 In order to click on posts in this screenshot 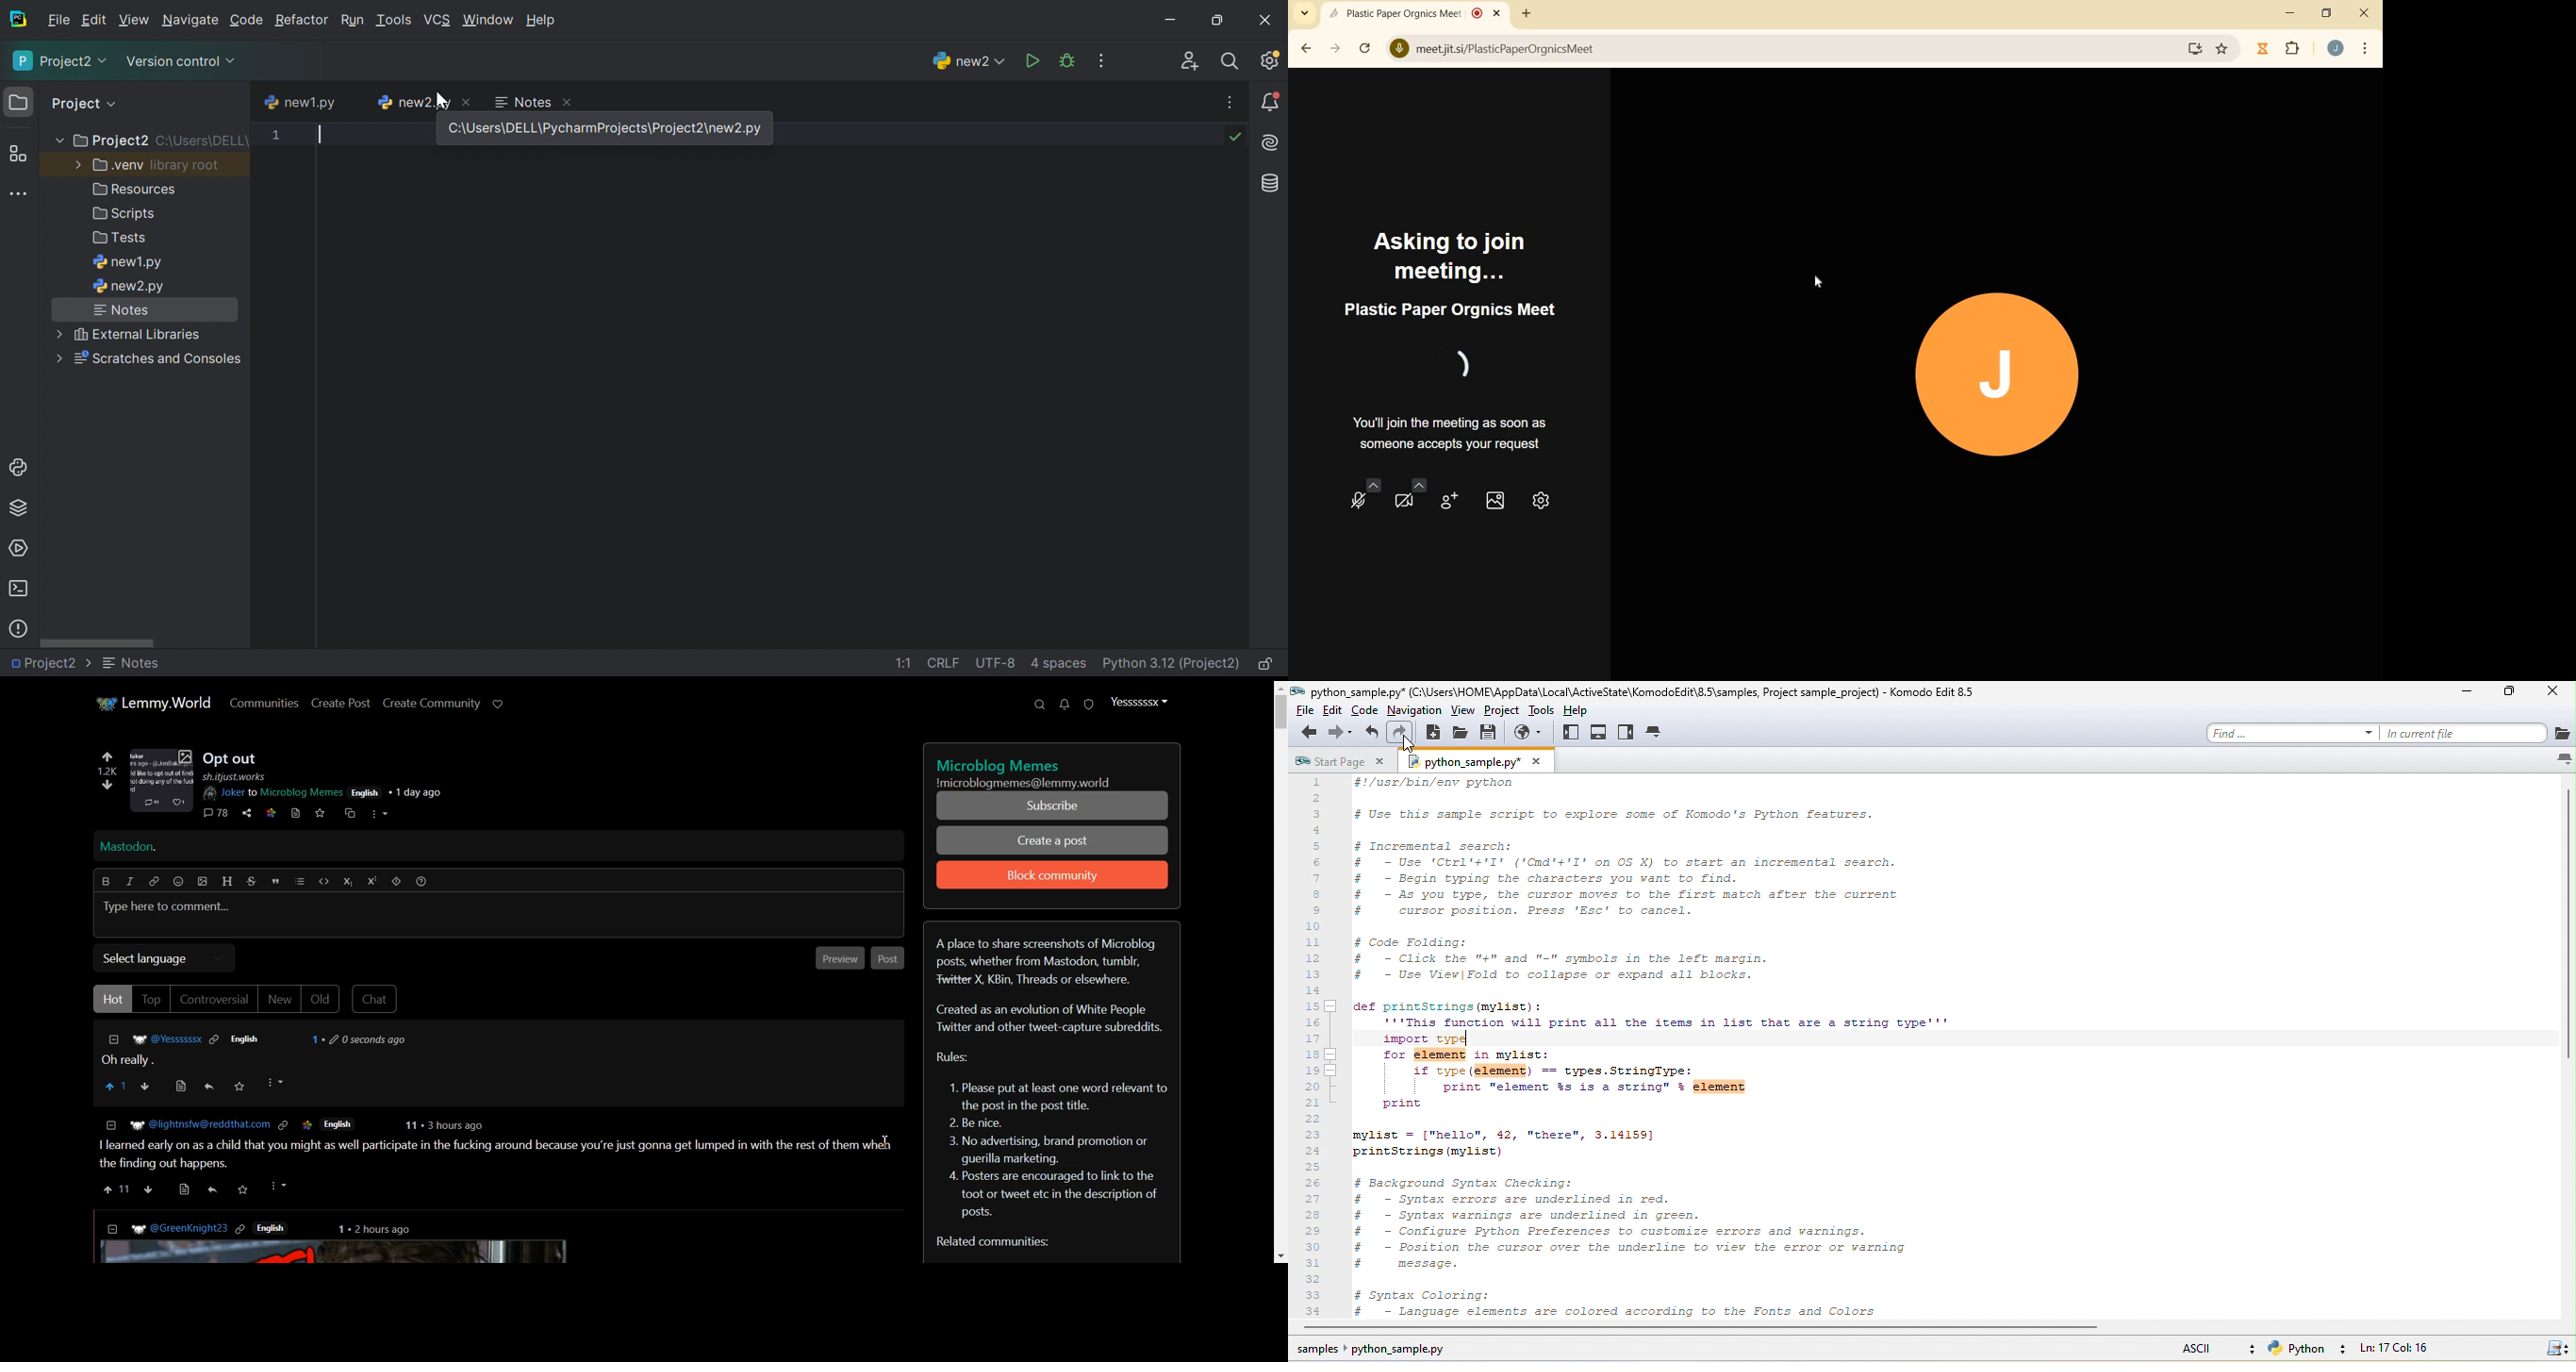, I will do `click(490, 1237)`.